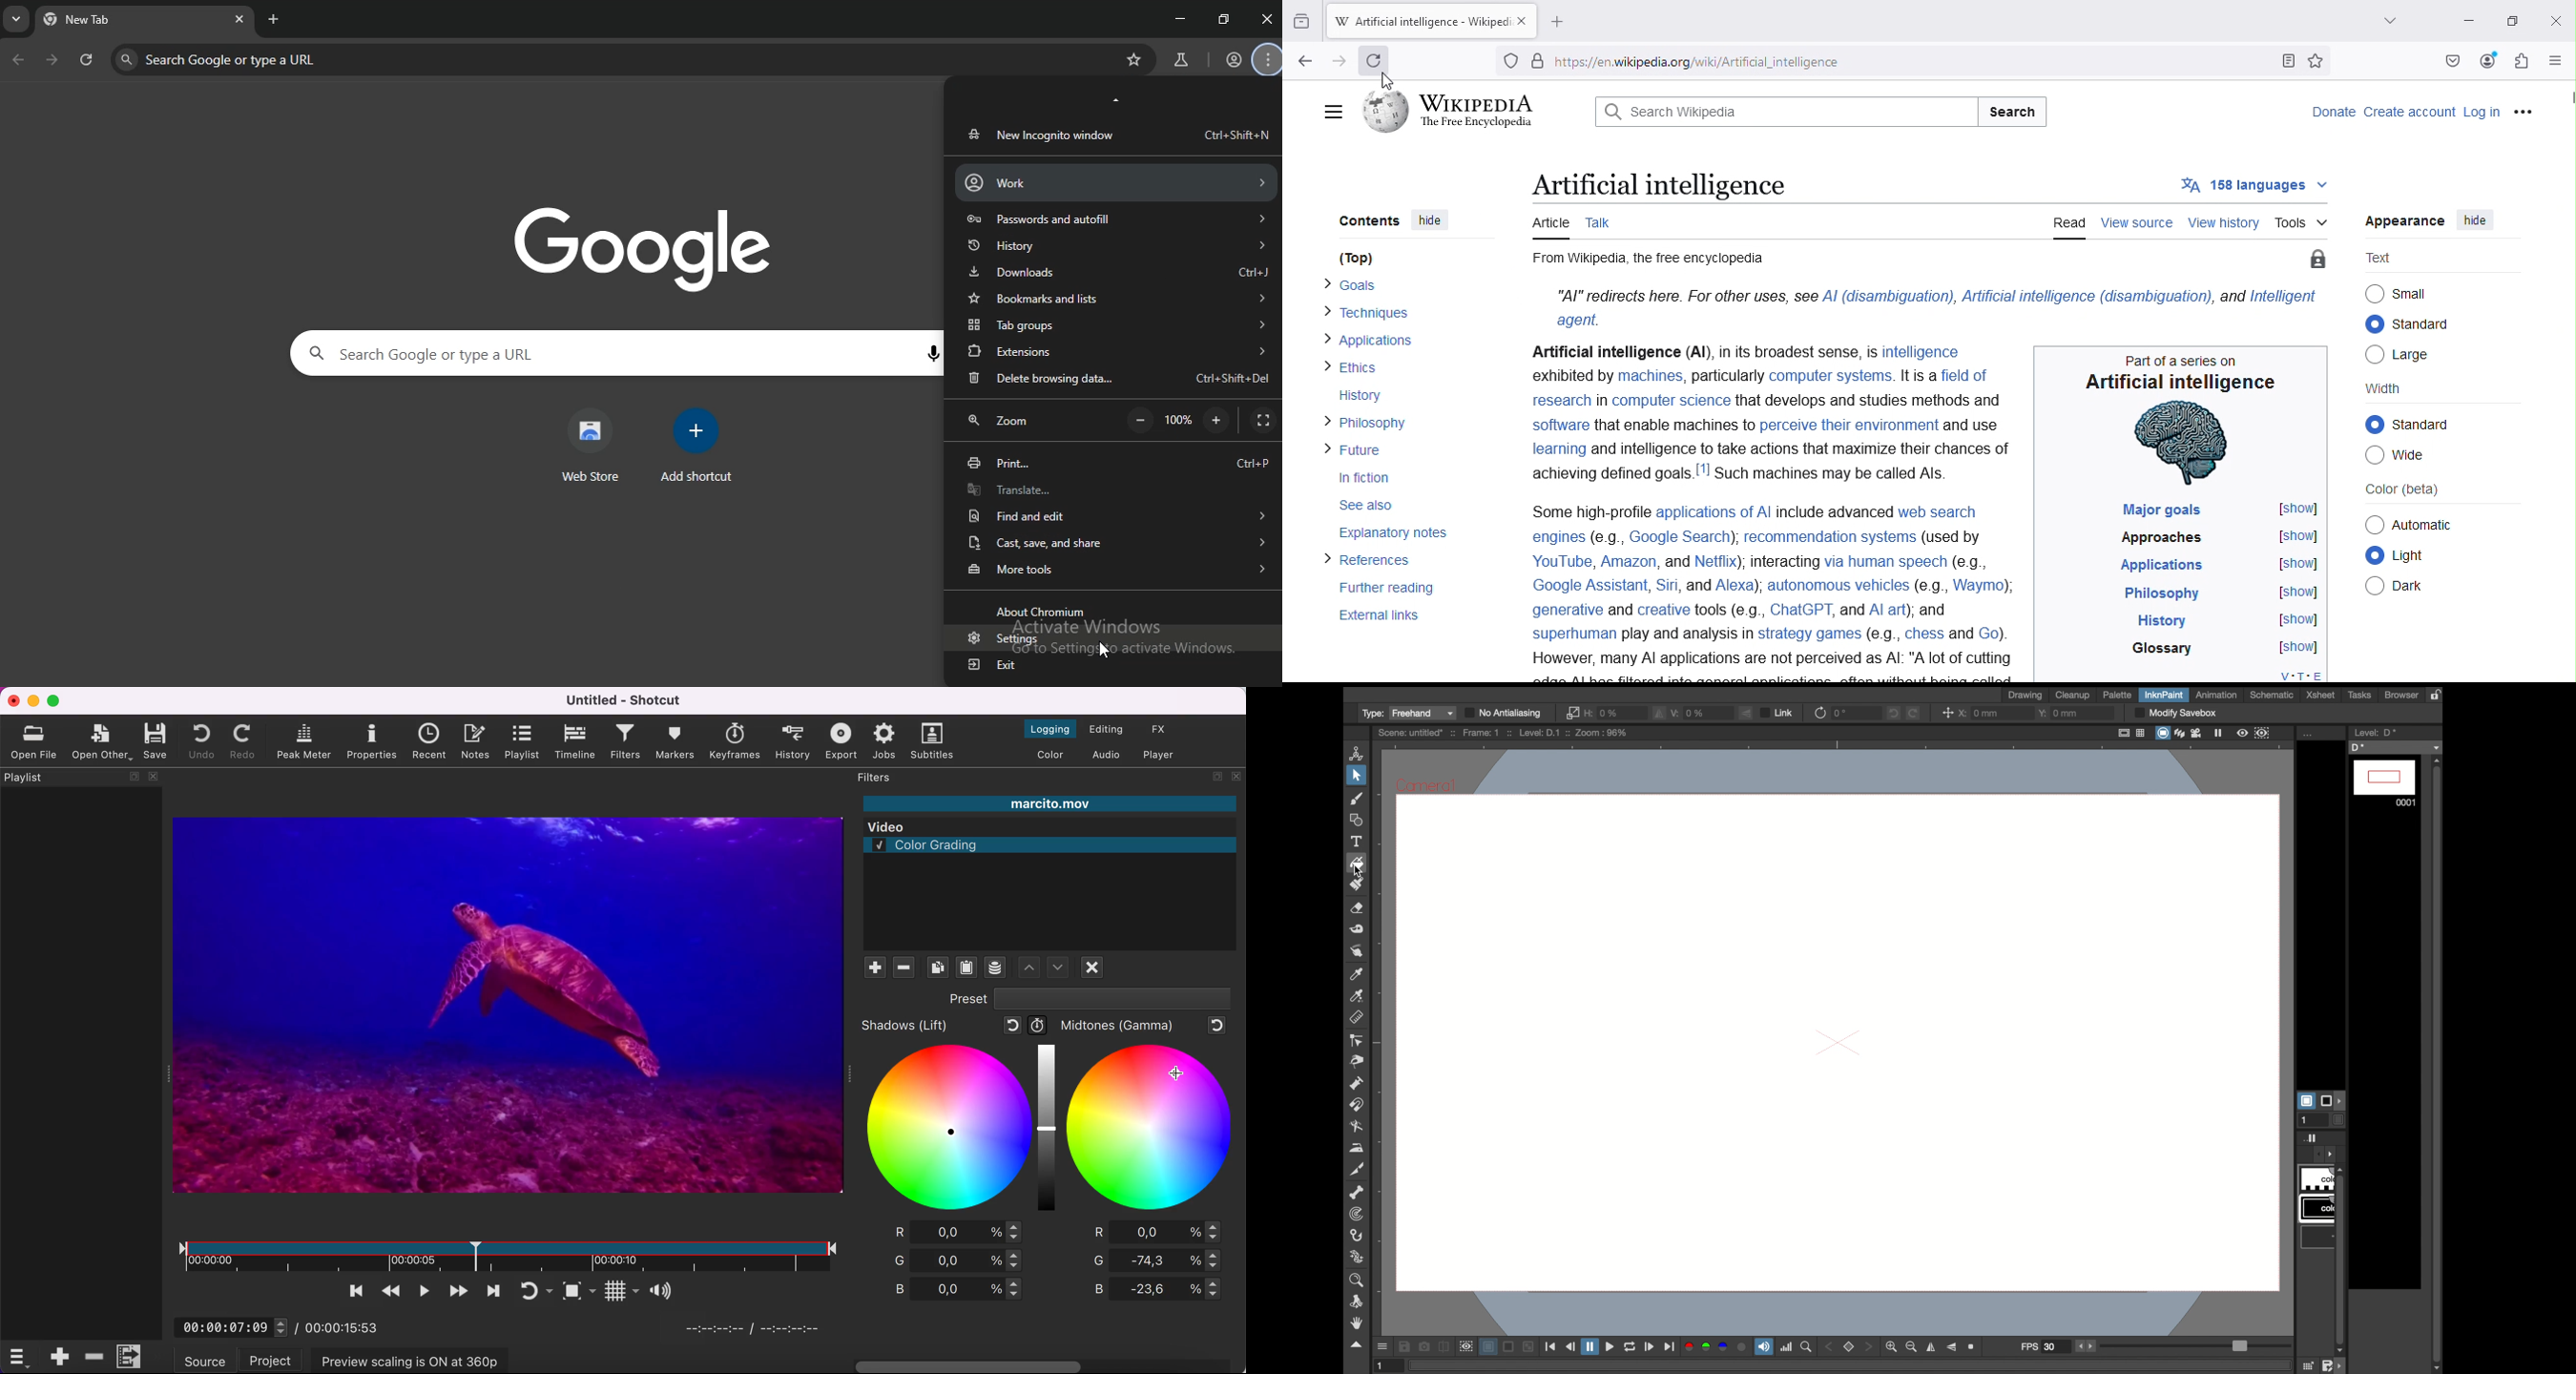 Image resolution: width=2576 pixels, height=1400 pixels. Describe the element at coordinates (841, 741) in the screenshot. I see `export` at that location.